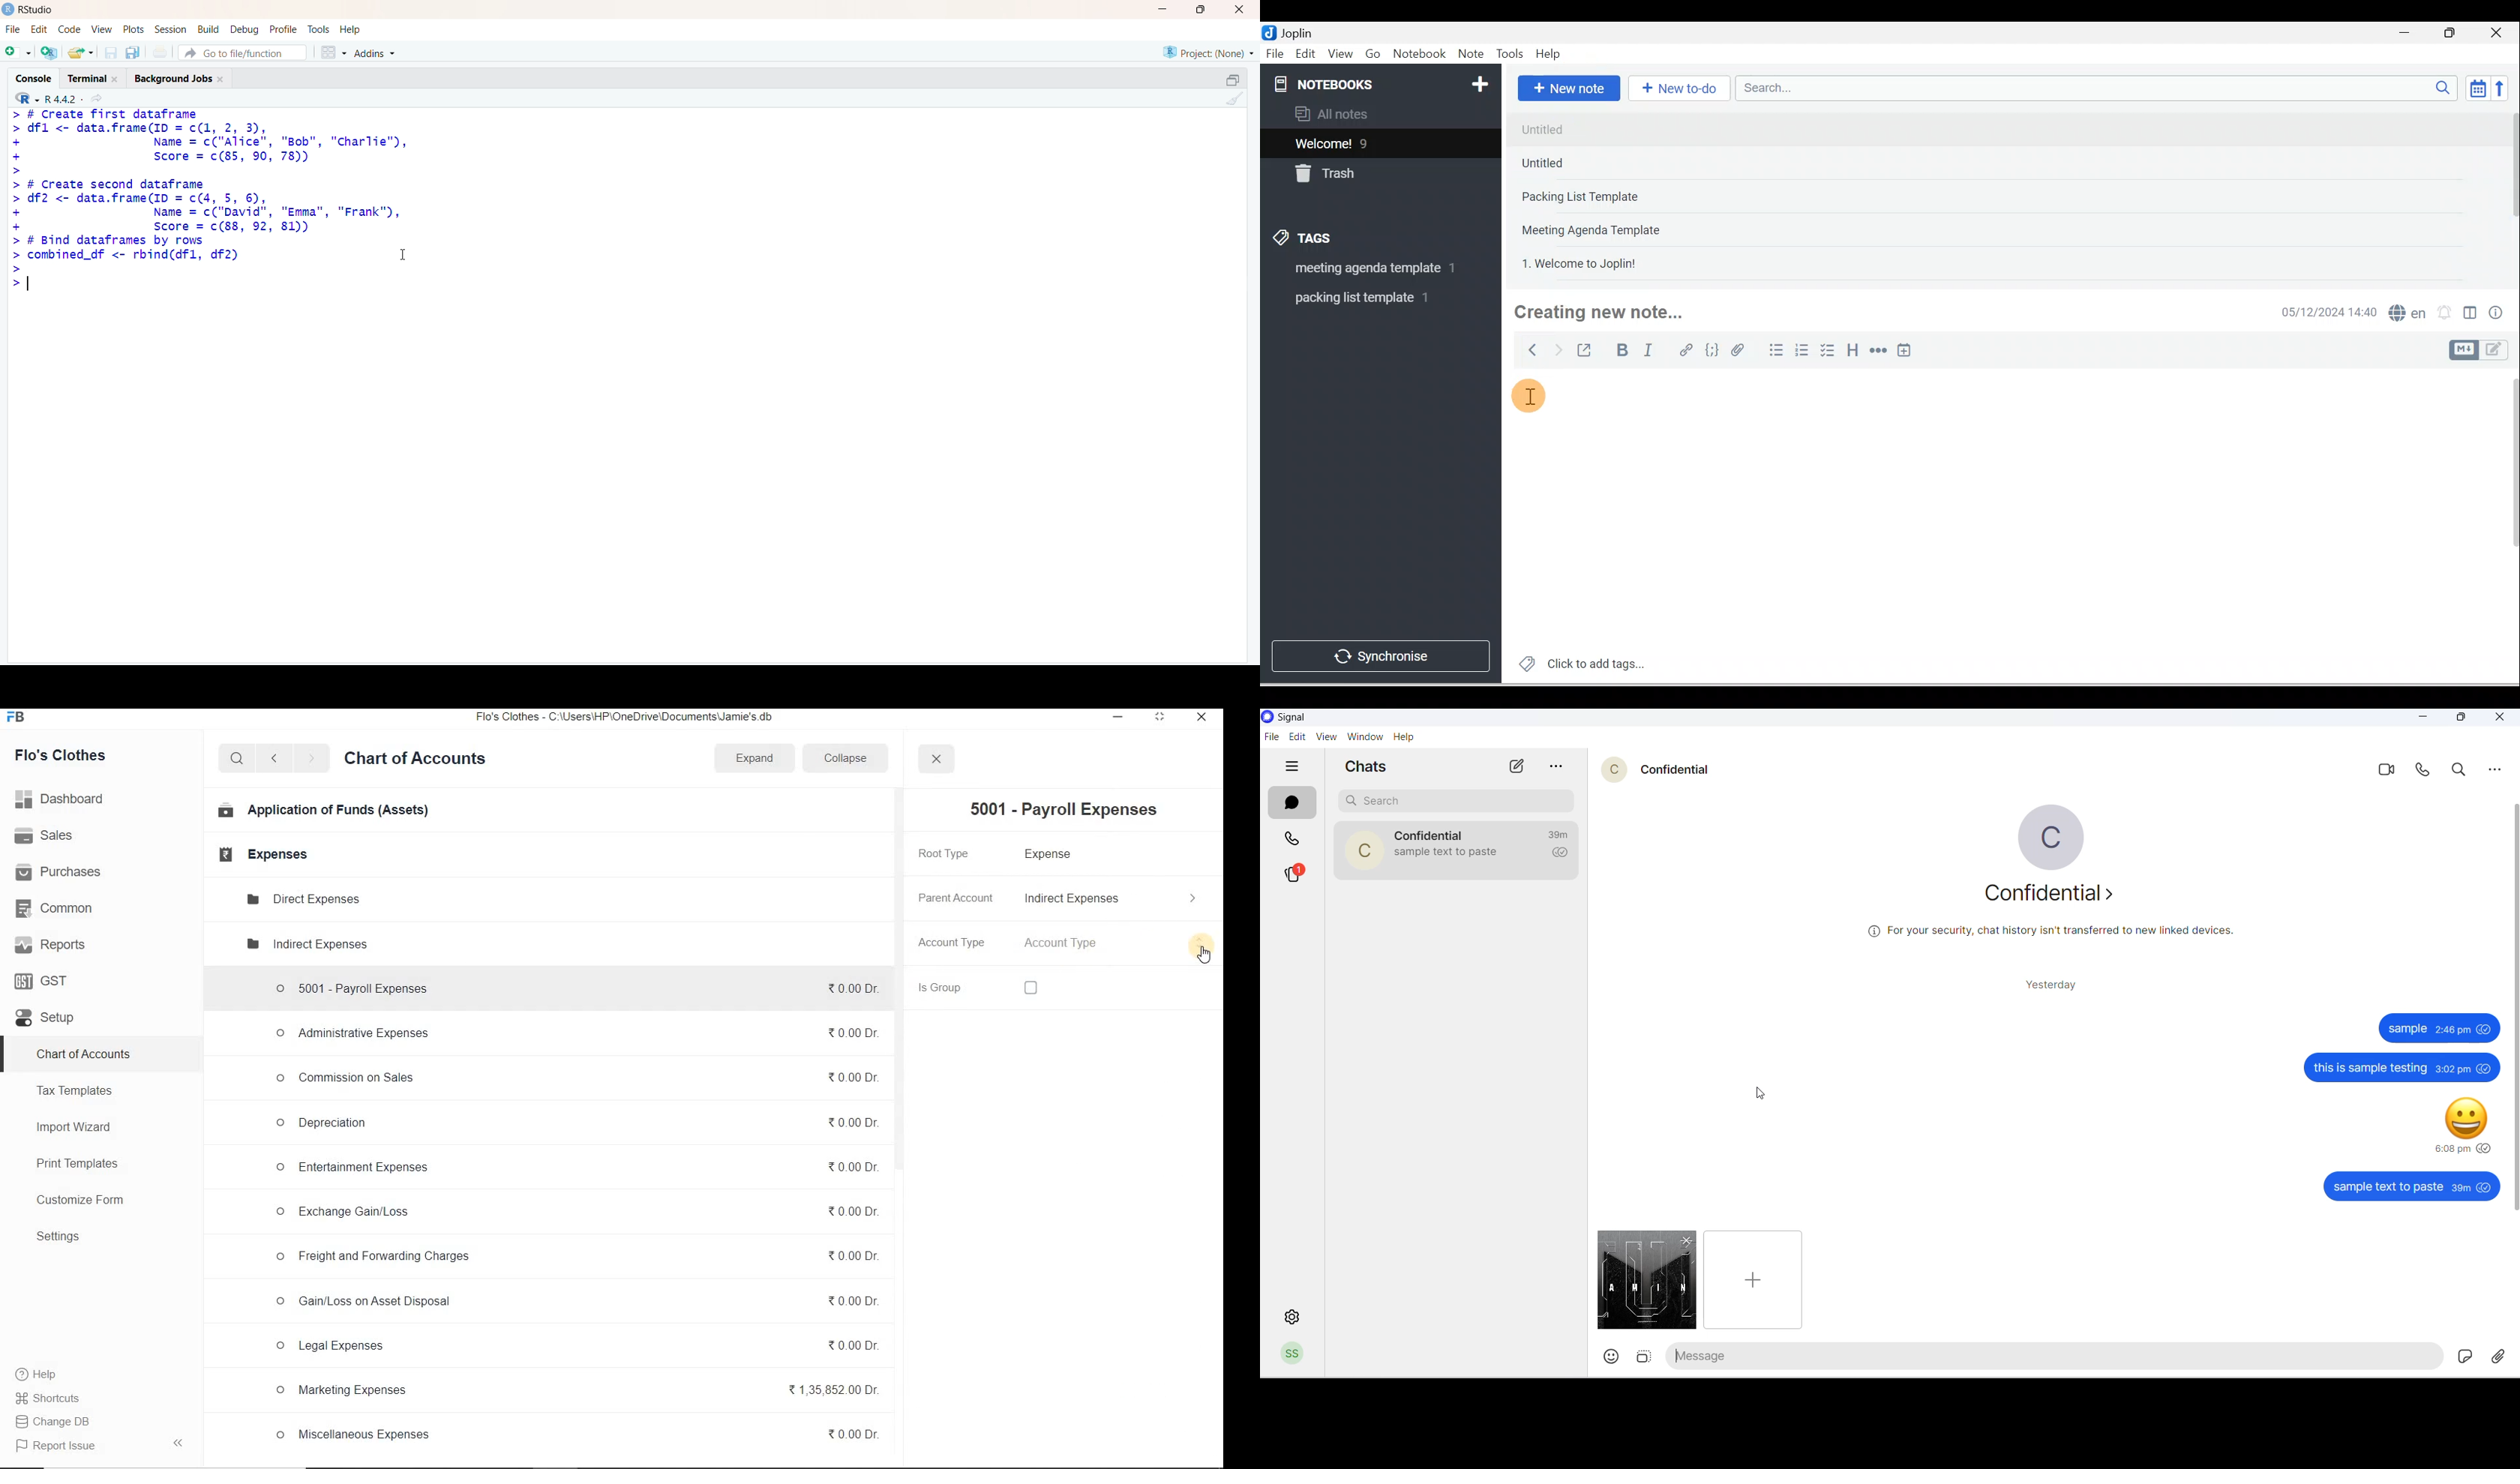 This screenshot has width=2520, height=1484. What do you see at coordinates (47, 835) in the screenshot?
I see `Sales` at bounding box center [47, 835].